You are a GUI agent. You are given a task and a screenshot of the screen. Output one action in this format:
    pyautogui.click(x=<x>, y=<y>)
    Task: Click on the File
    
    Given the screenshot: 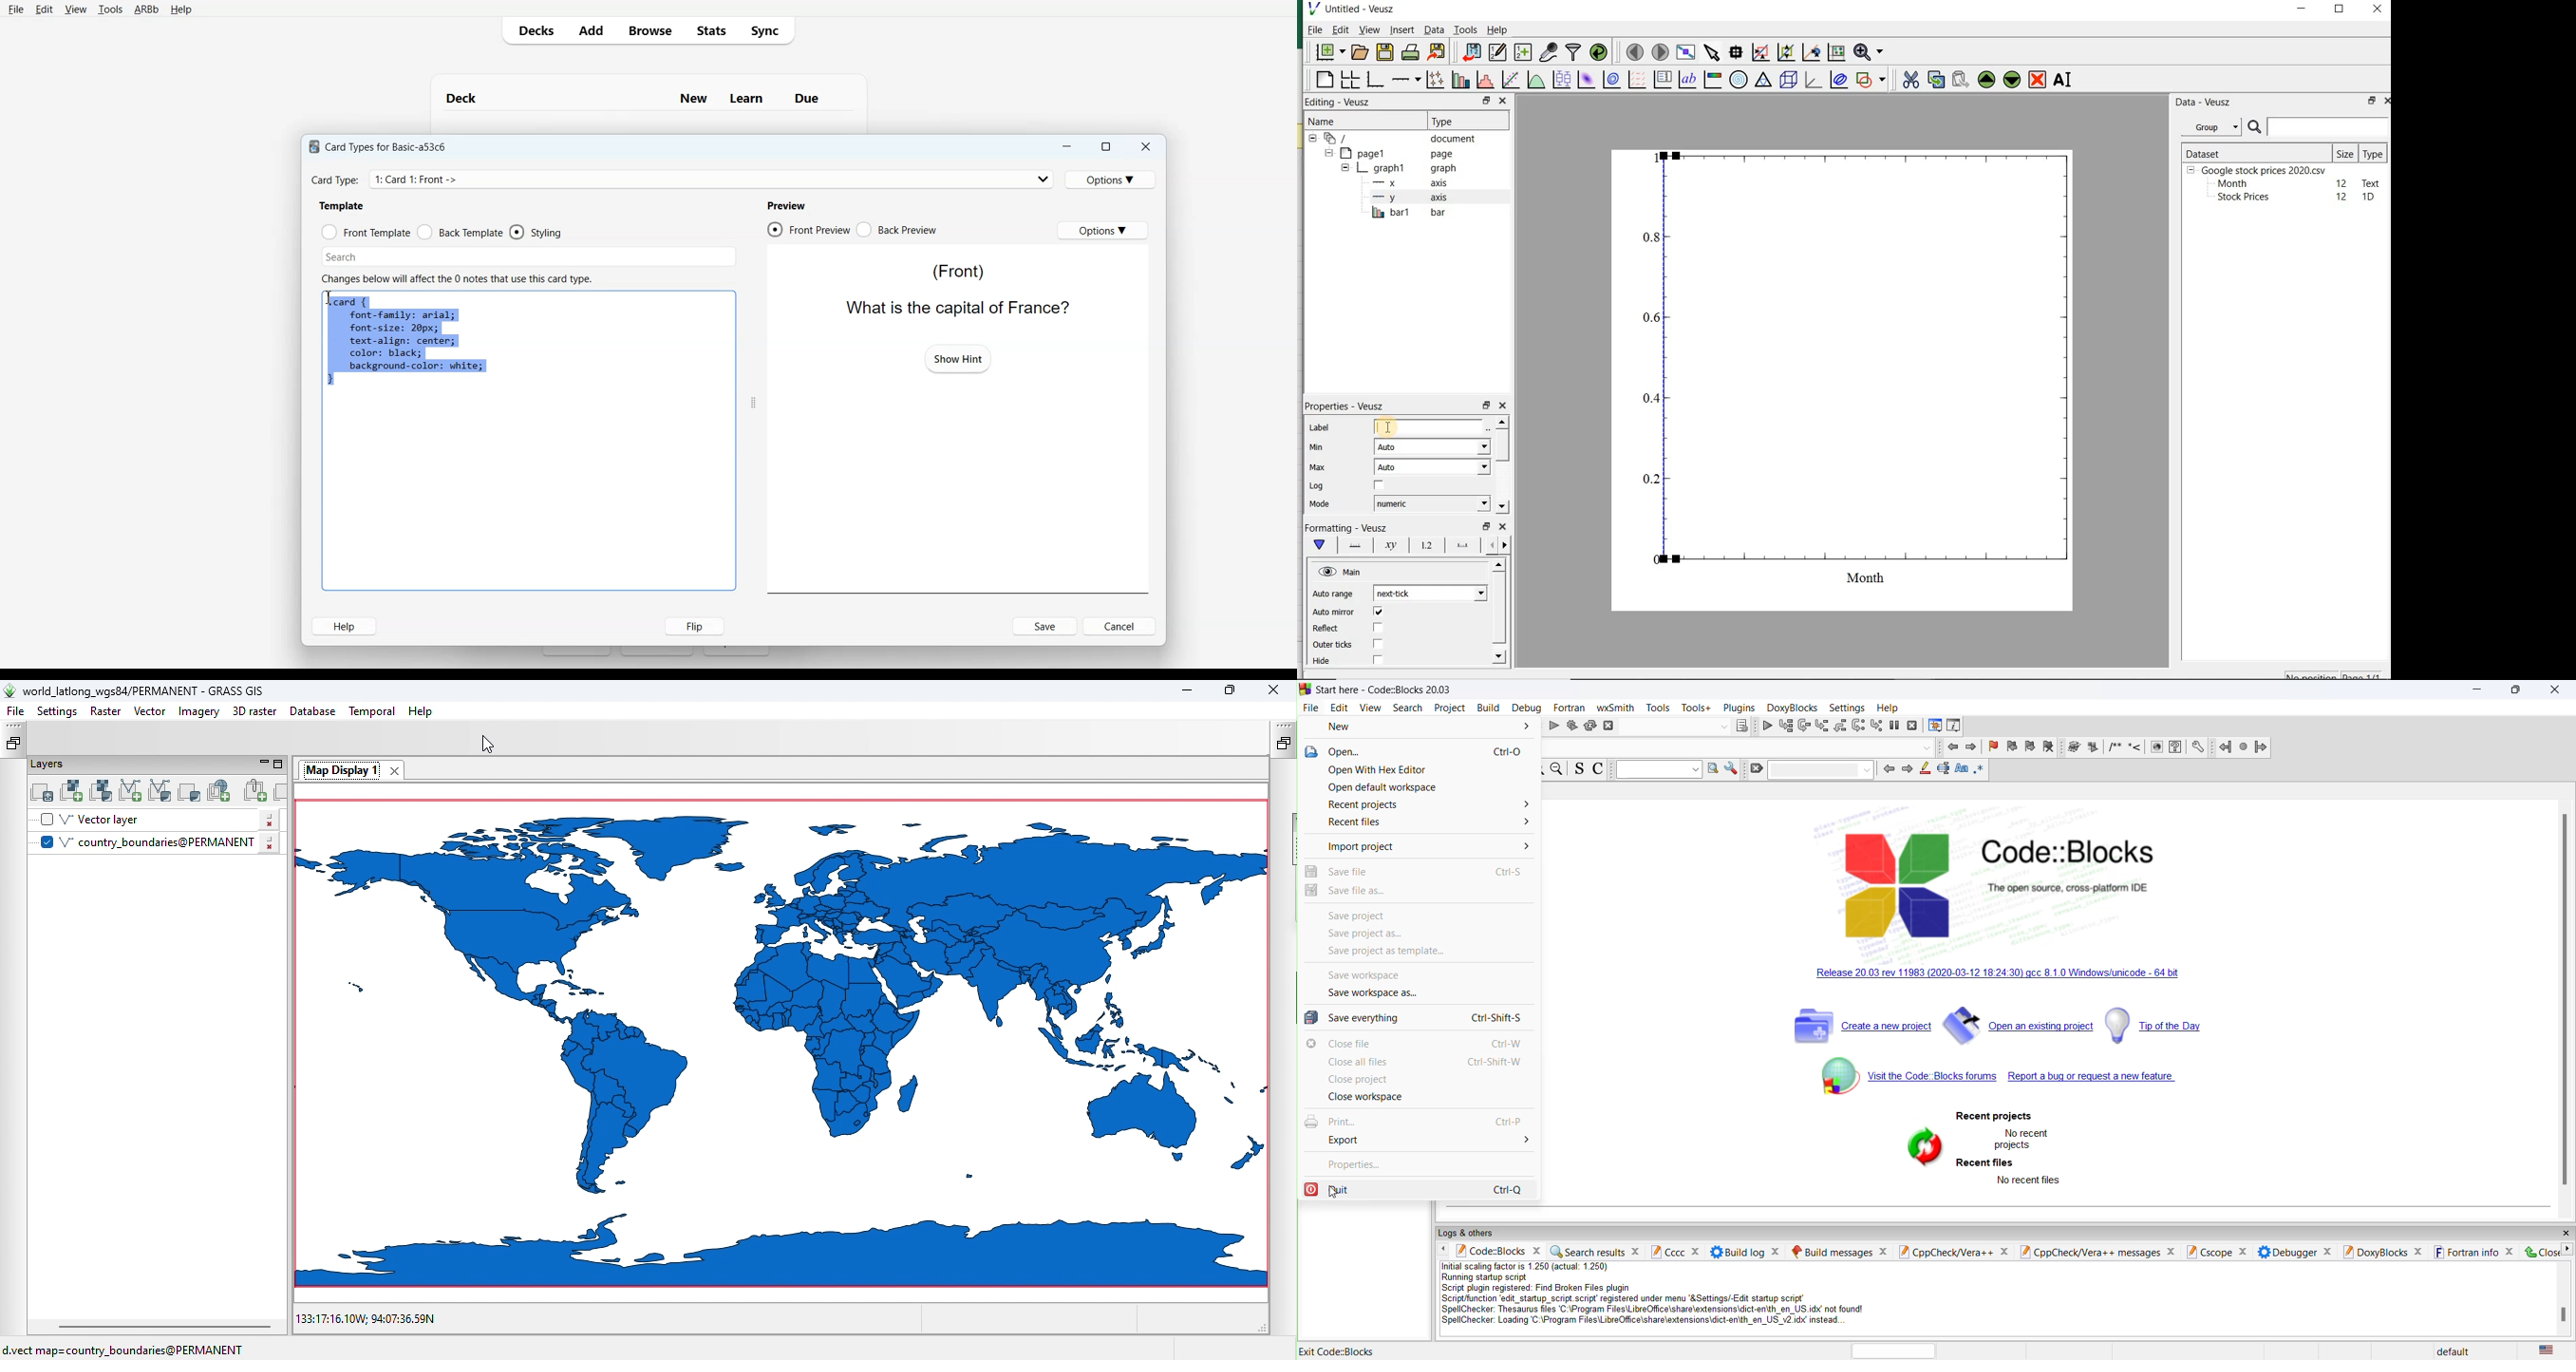 What is the action you would take?
    pyautogui.click(x=1311, y=31)
    